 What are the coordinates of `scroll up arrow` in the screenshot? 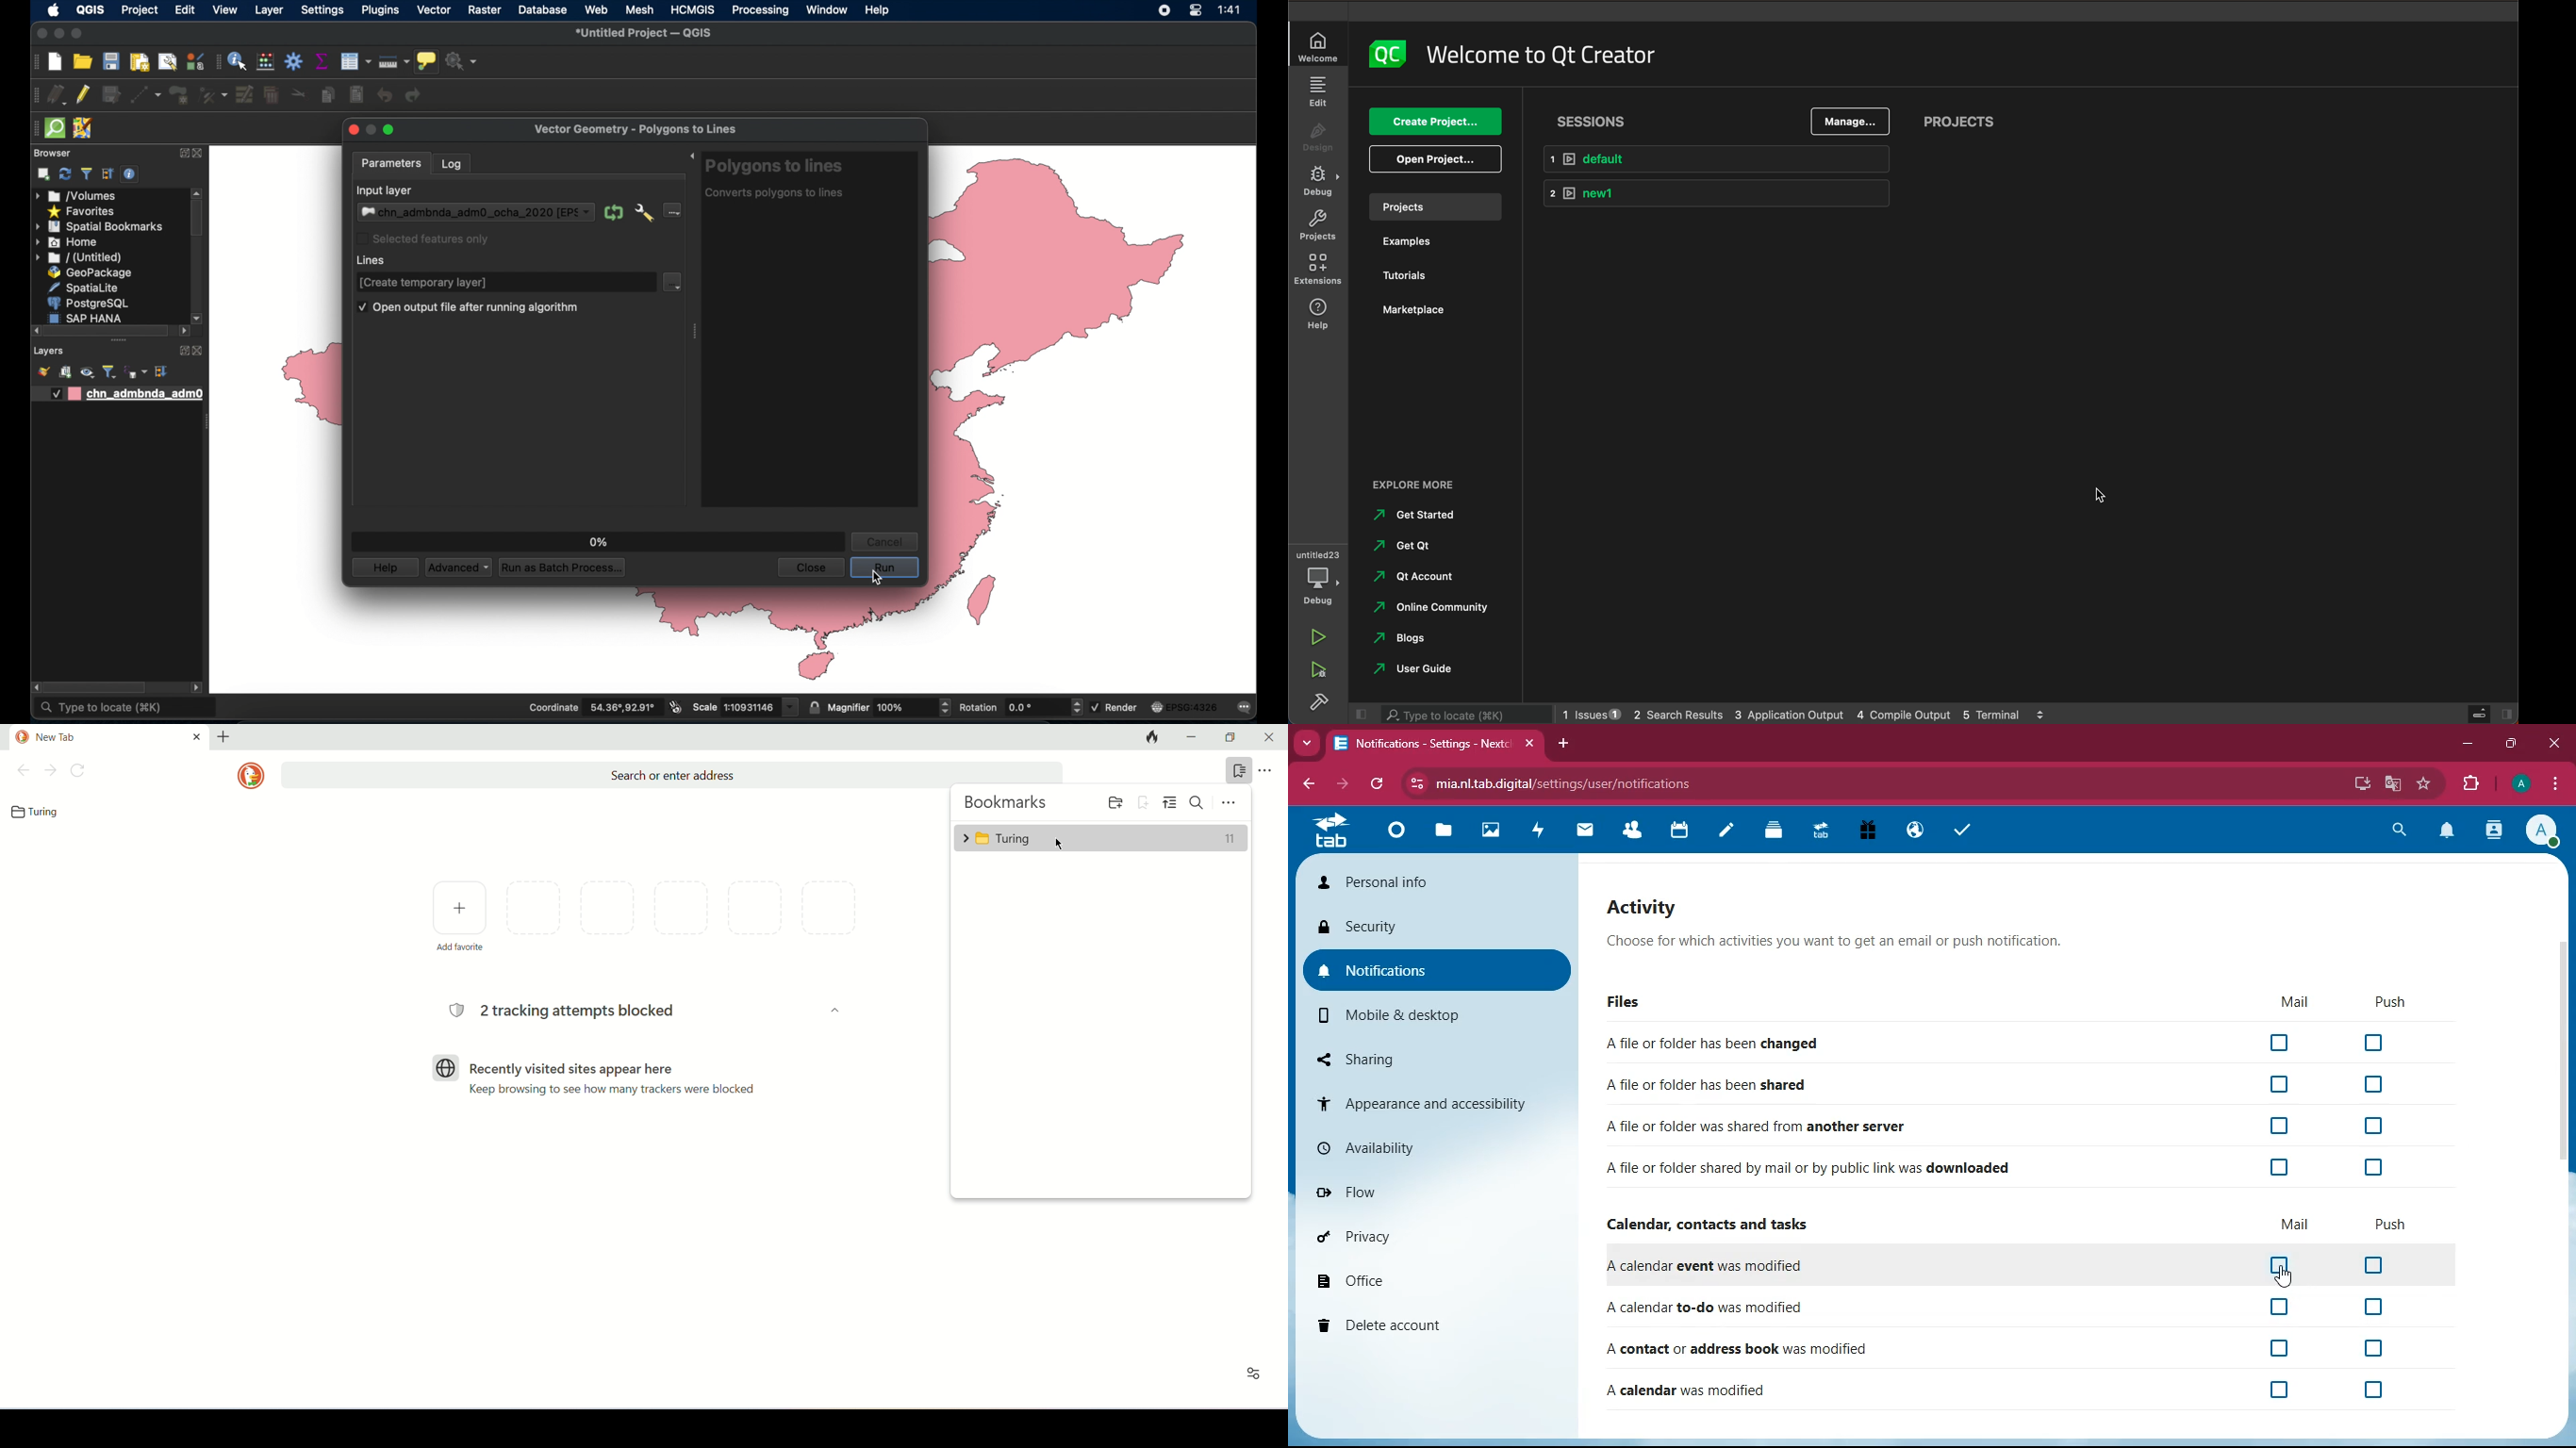 It's located at (197, 192).